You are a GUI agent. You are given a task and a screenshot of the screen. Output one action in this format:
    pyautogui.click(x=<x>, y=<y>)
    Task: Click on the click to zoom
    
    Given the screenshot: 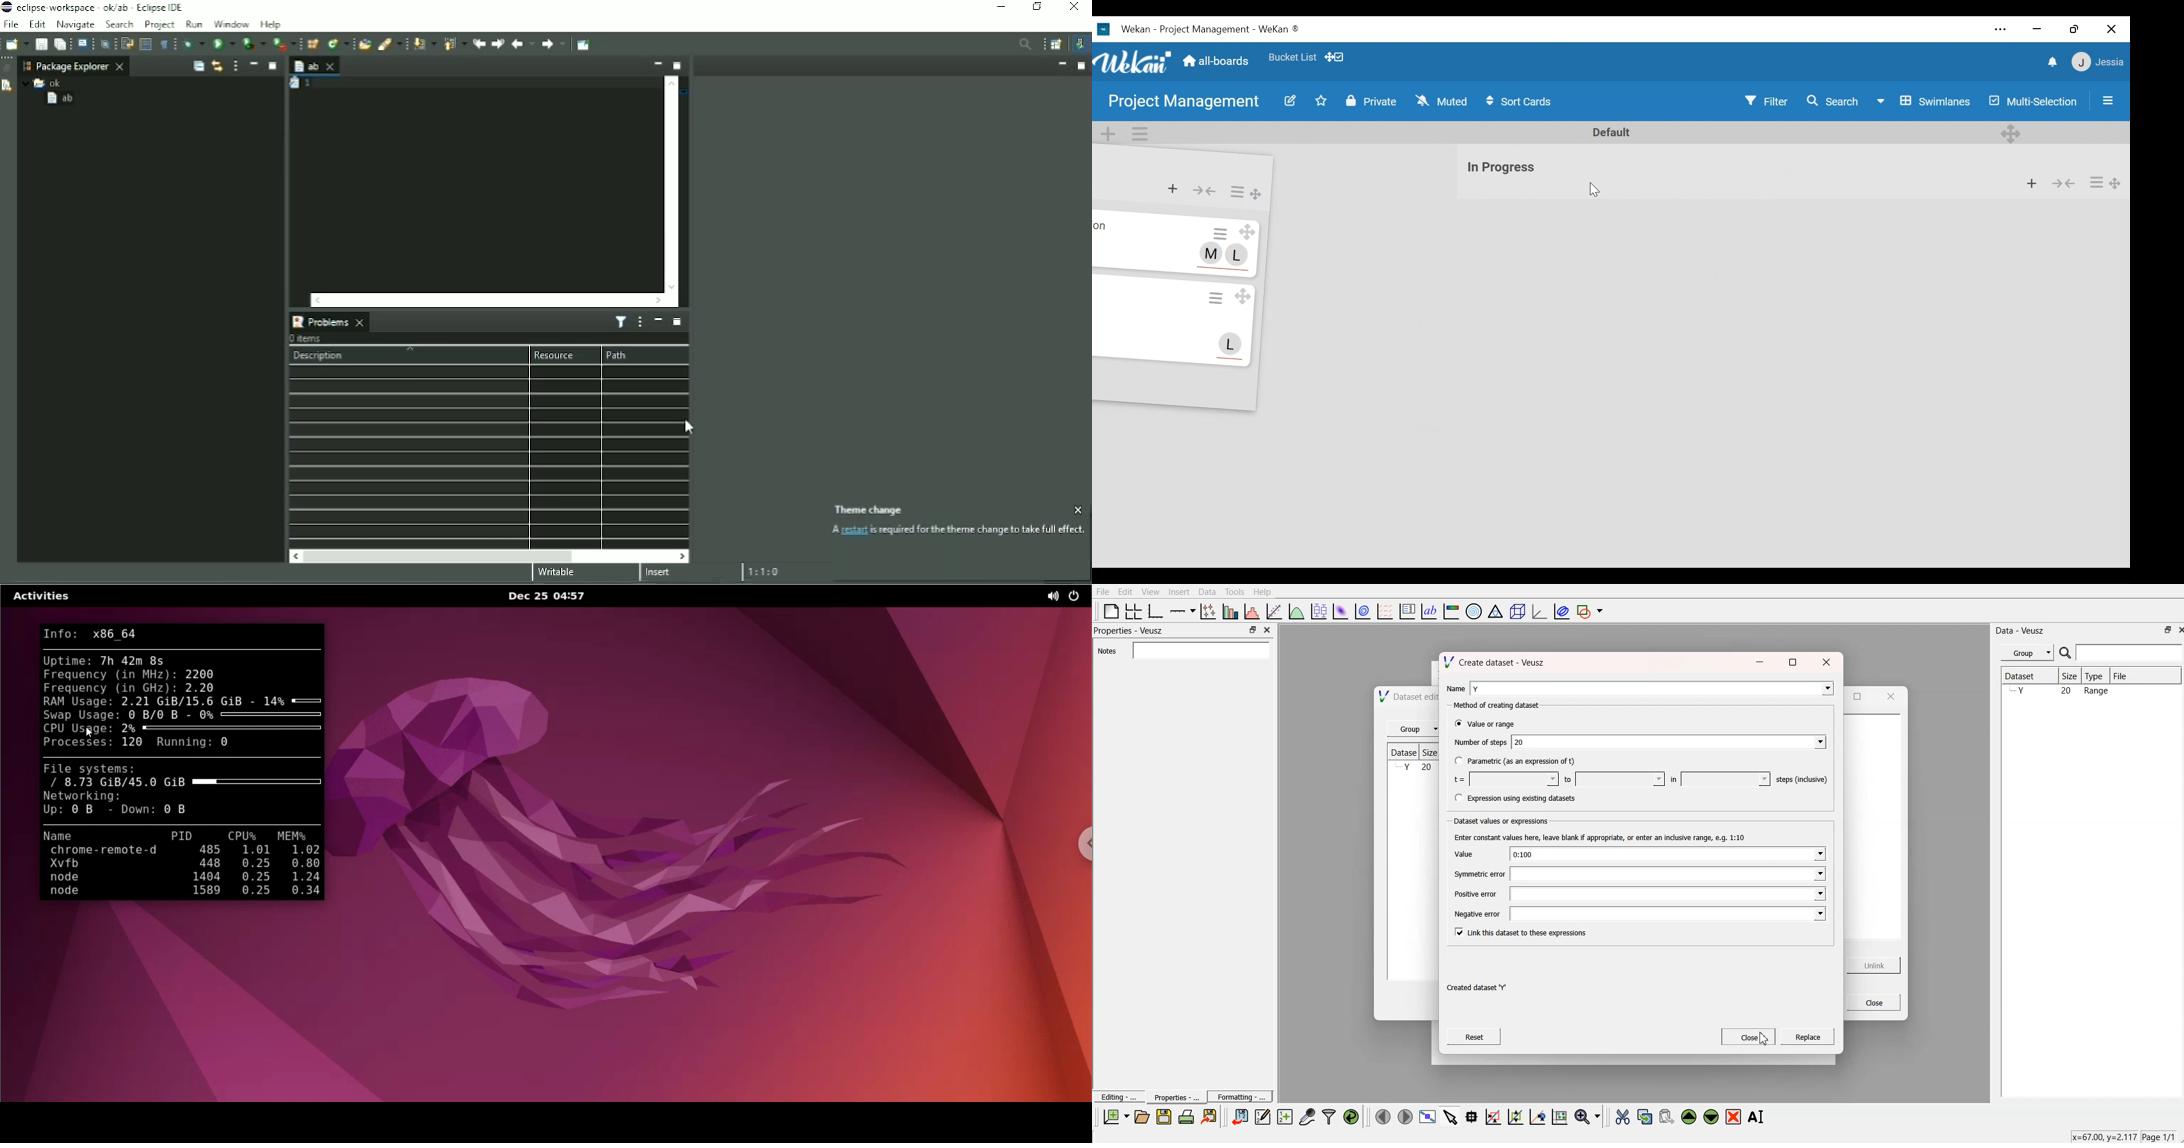 What is the action you would take?
    pyautogui.click(x=1517, y=1116)
    